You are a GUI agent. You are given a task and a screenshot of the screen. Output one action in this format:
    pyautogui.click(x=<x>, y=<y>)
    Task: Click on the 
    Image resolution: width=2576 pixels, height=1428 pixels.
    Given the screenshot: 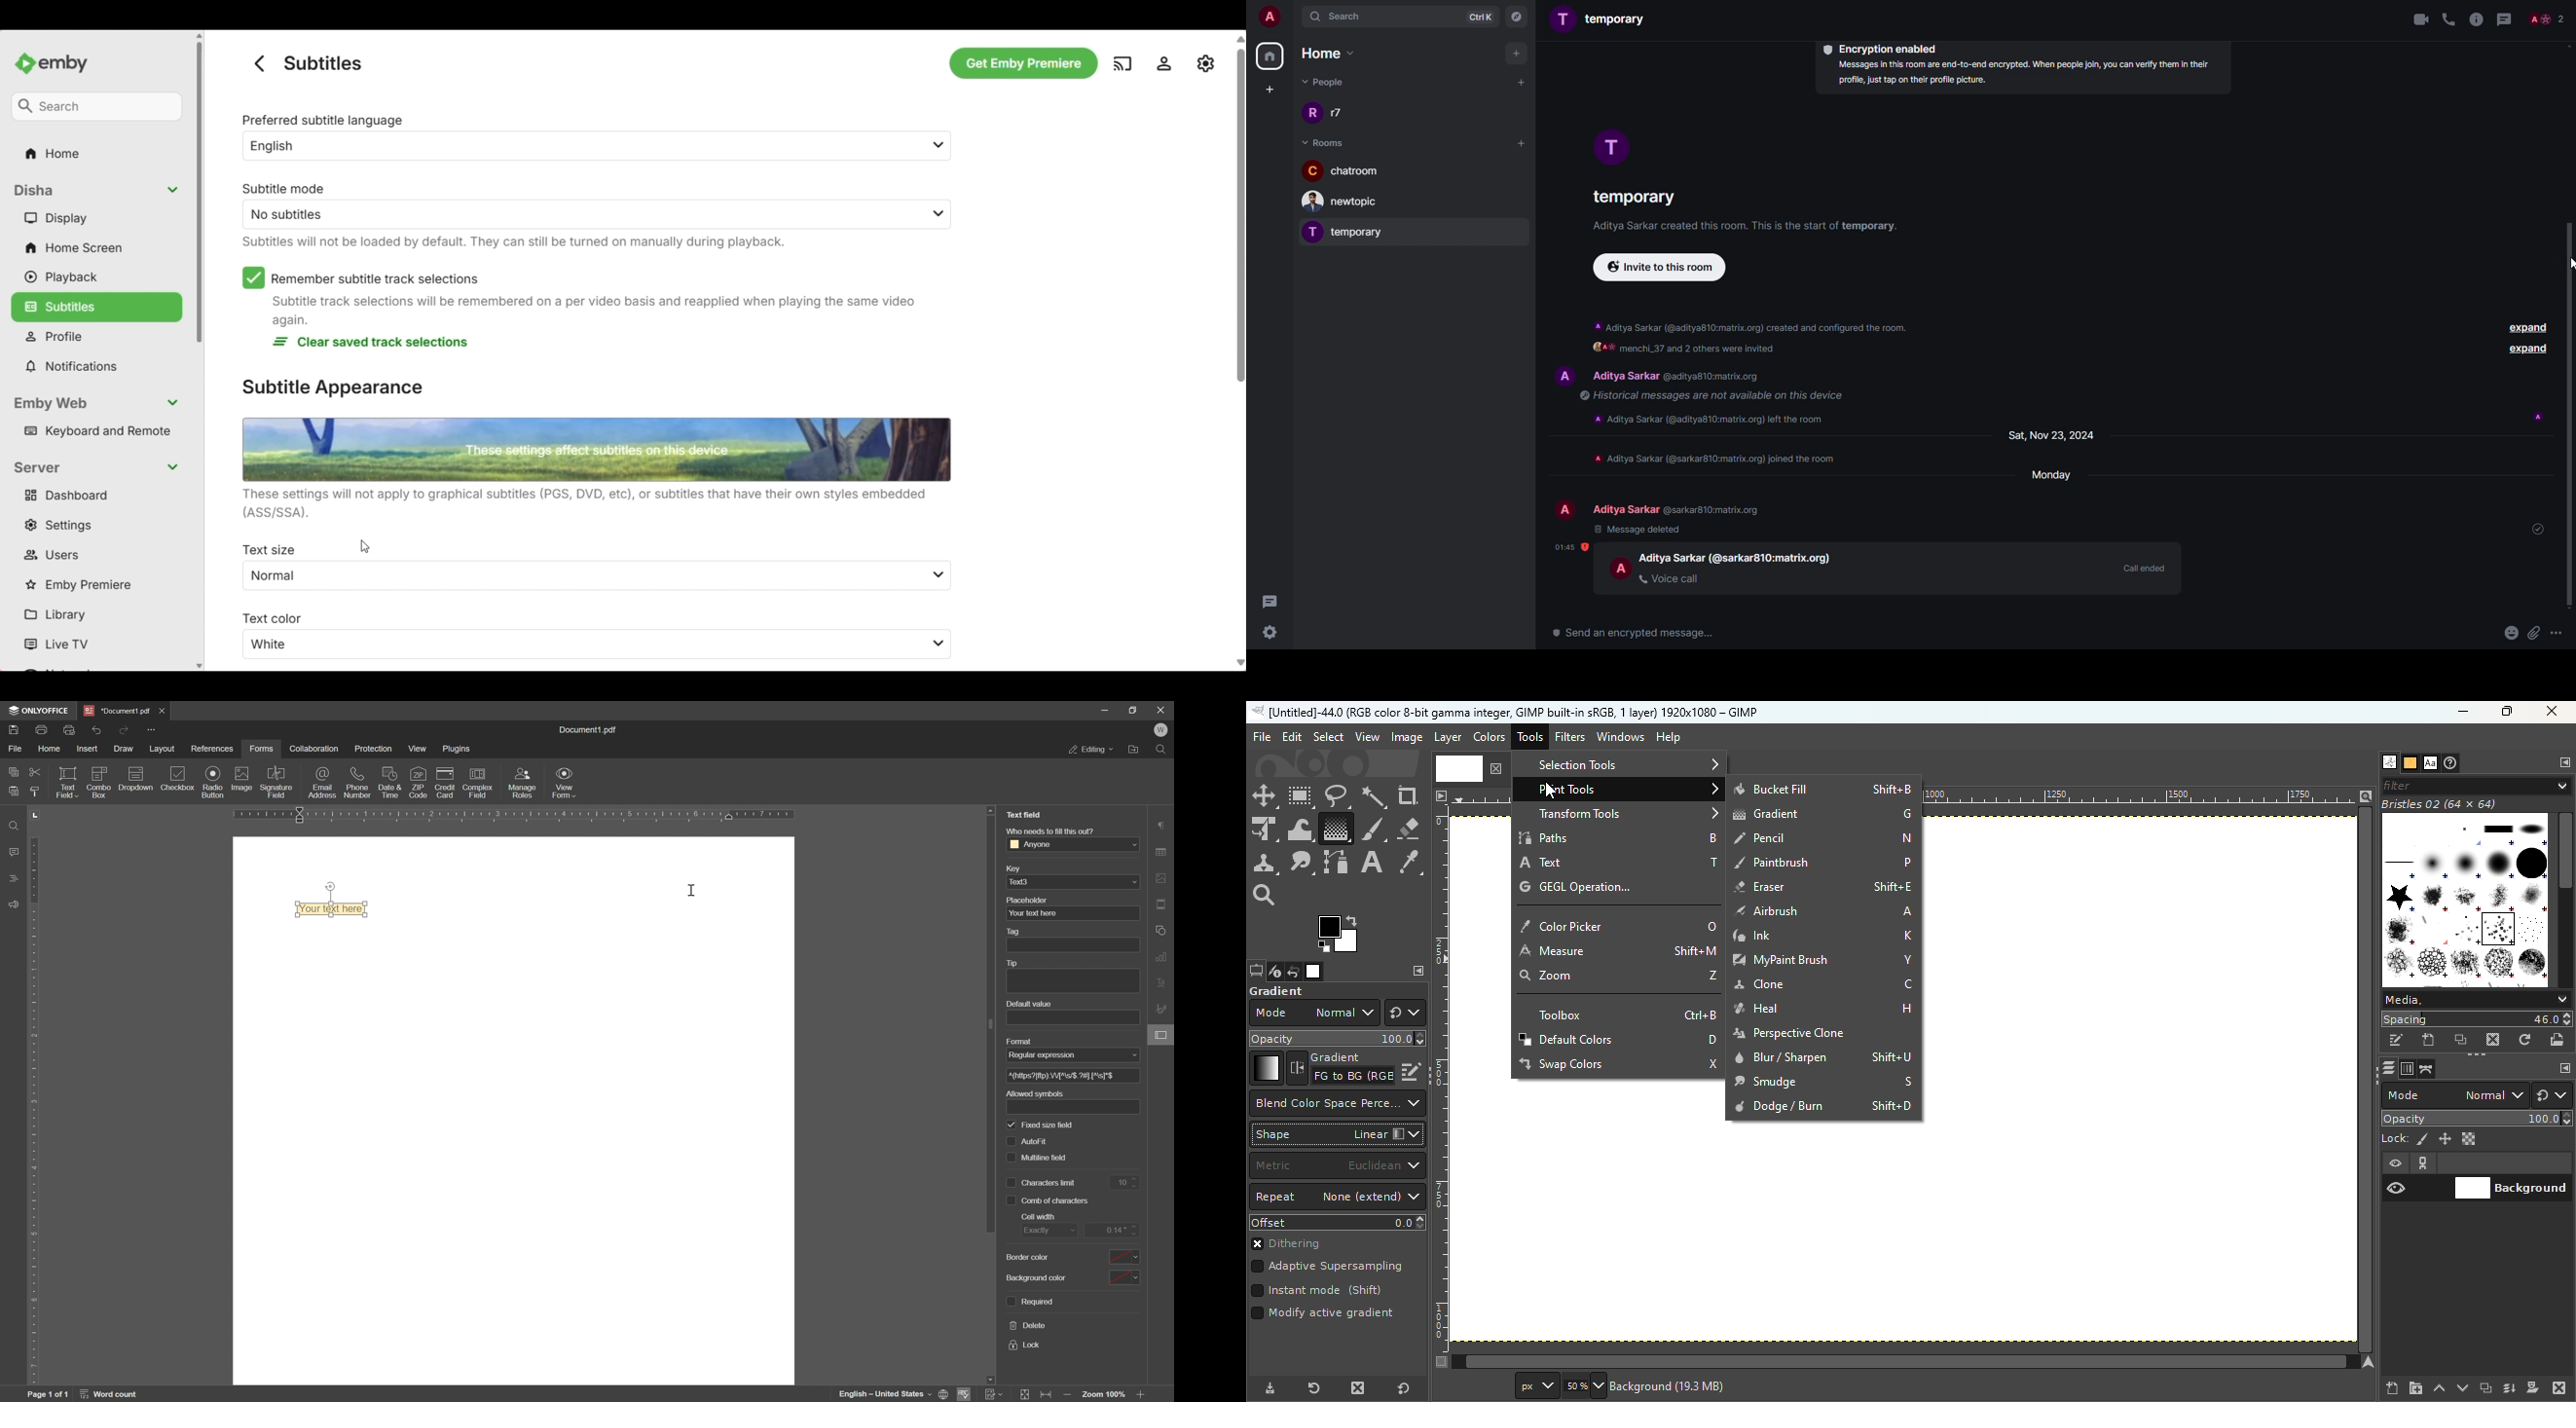 What is the action you would take?
    pyautogui.click(x=1020, y=62)
    